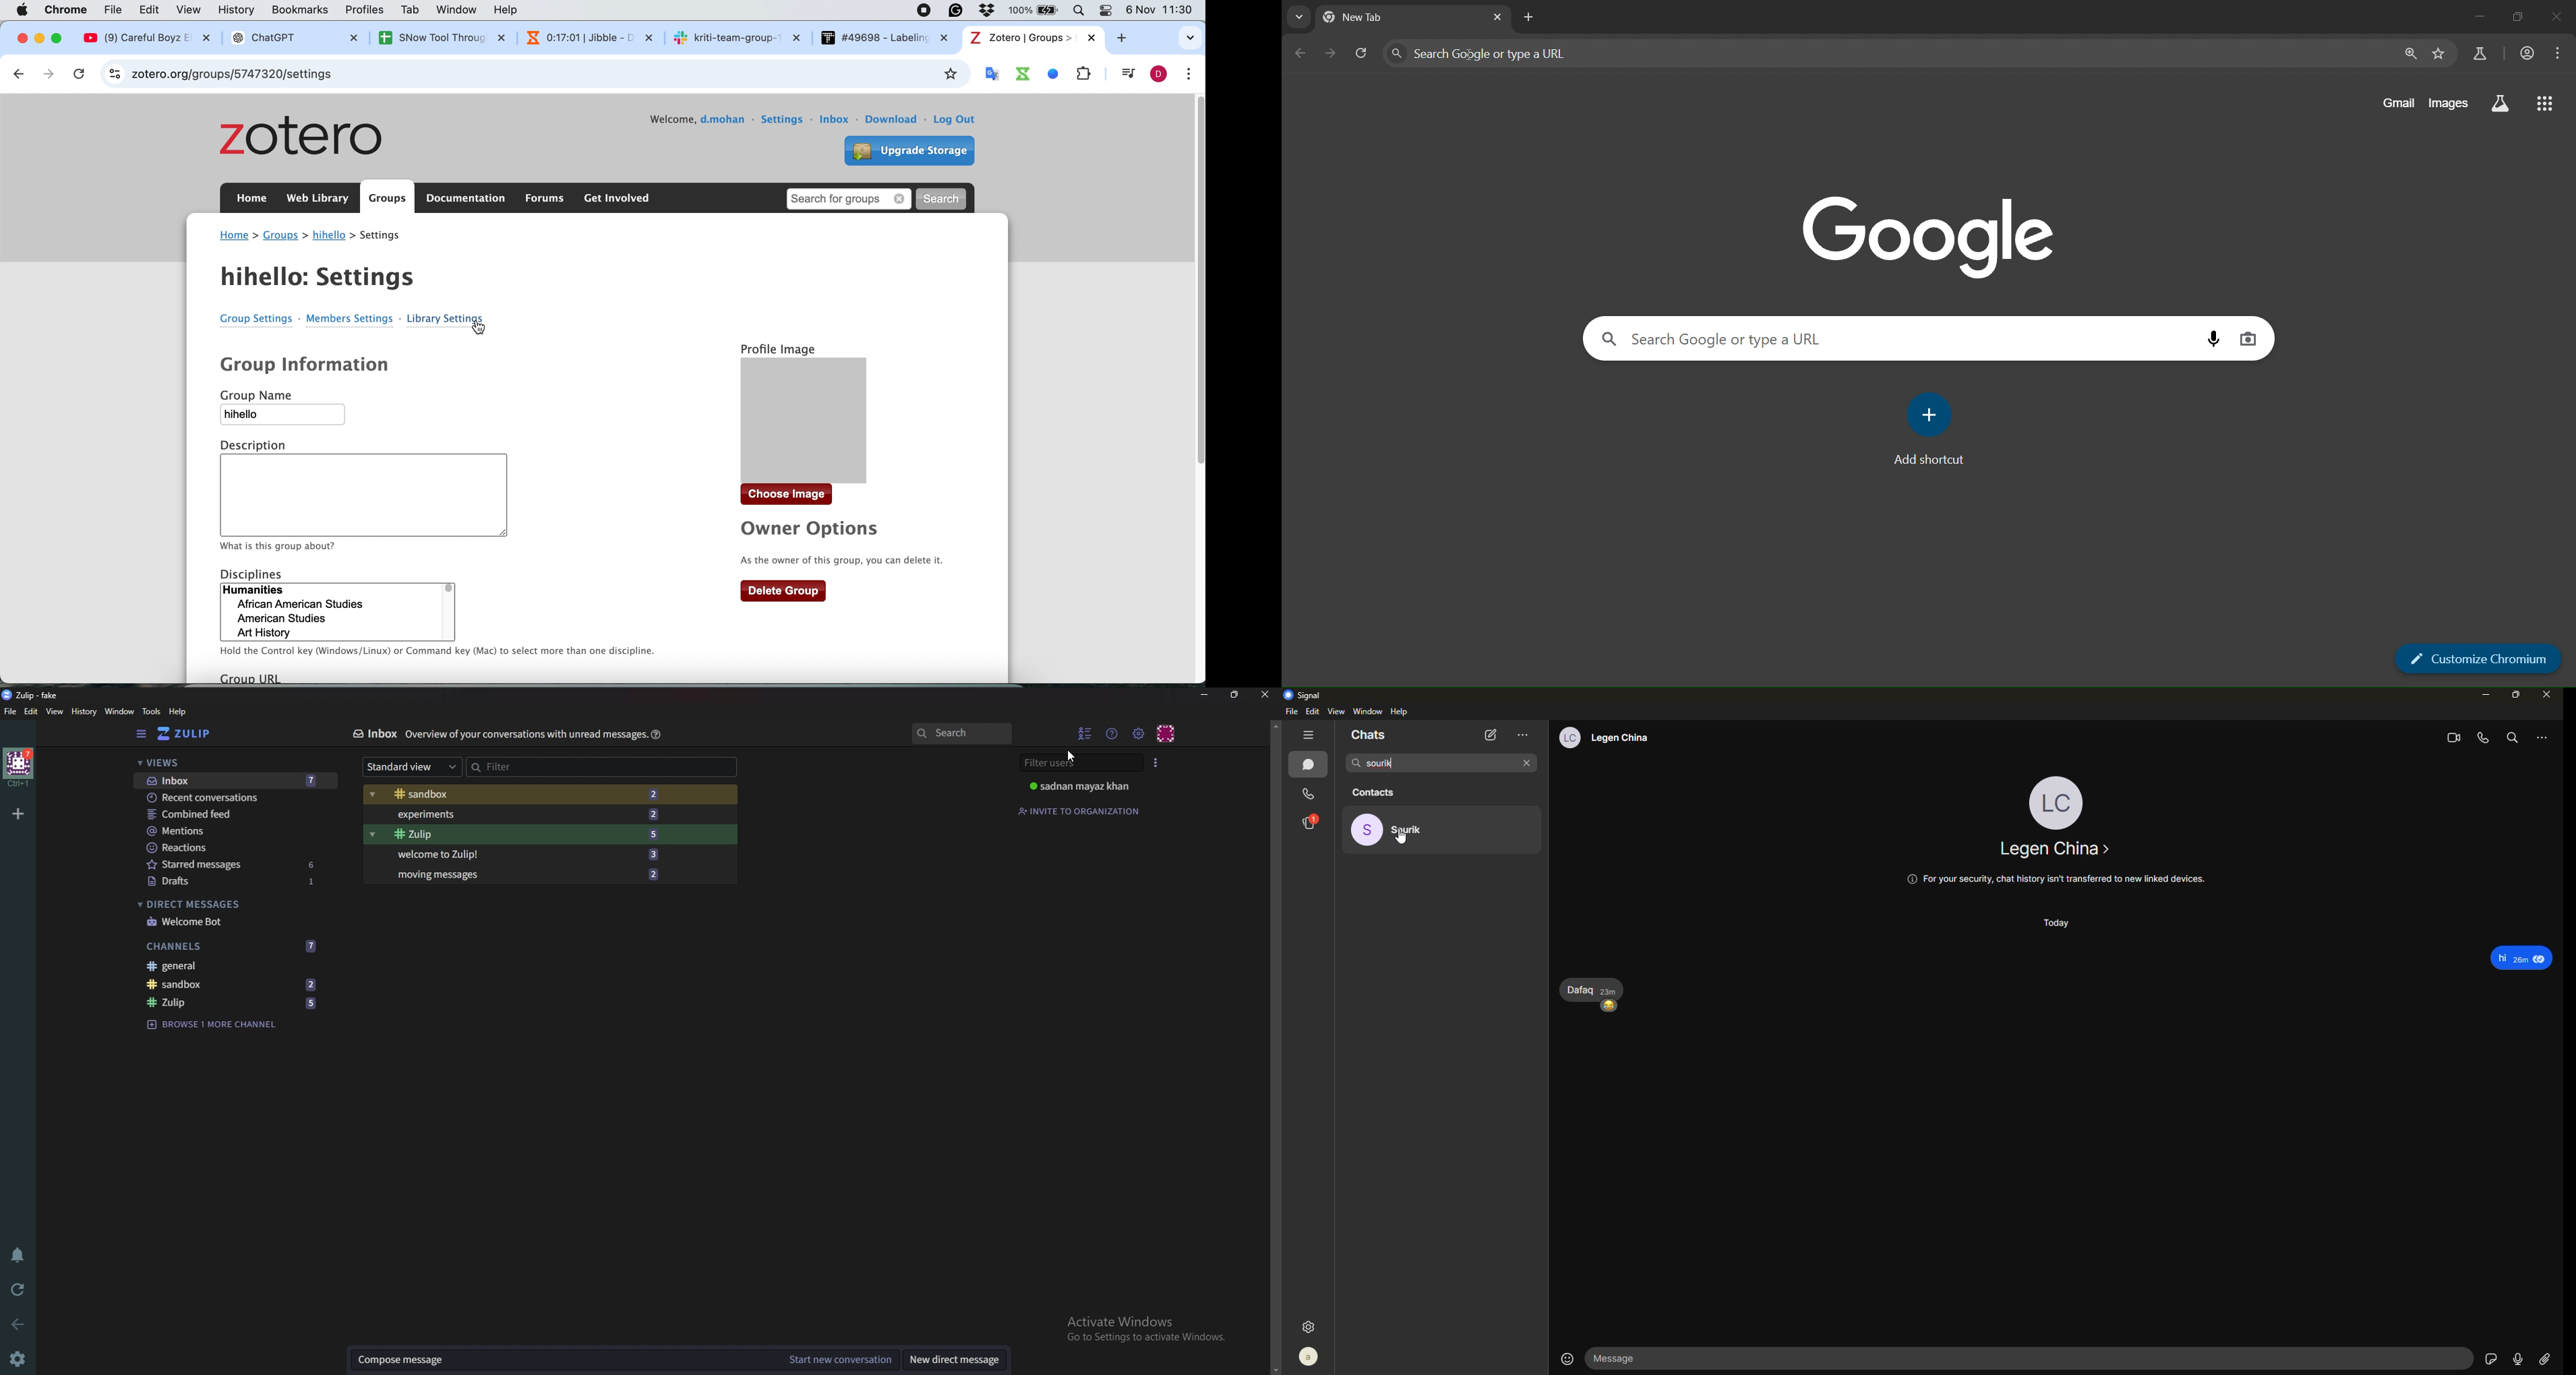 This screenshot has height=1400, width=2576. Describe the element at coordinates (413, 767) in the screenshot. I see `Standard view` at that location.